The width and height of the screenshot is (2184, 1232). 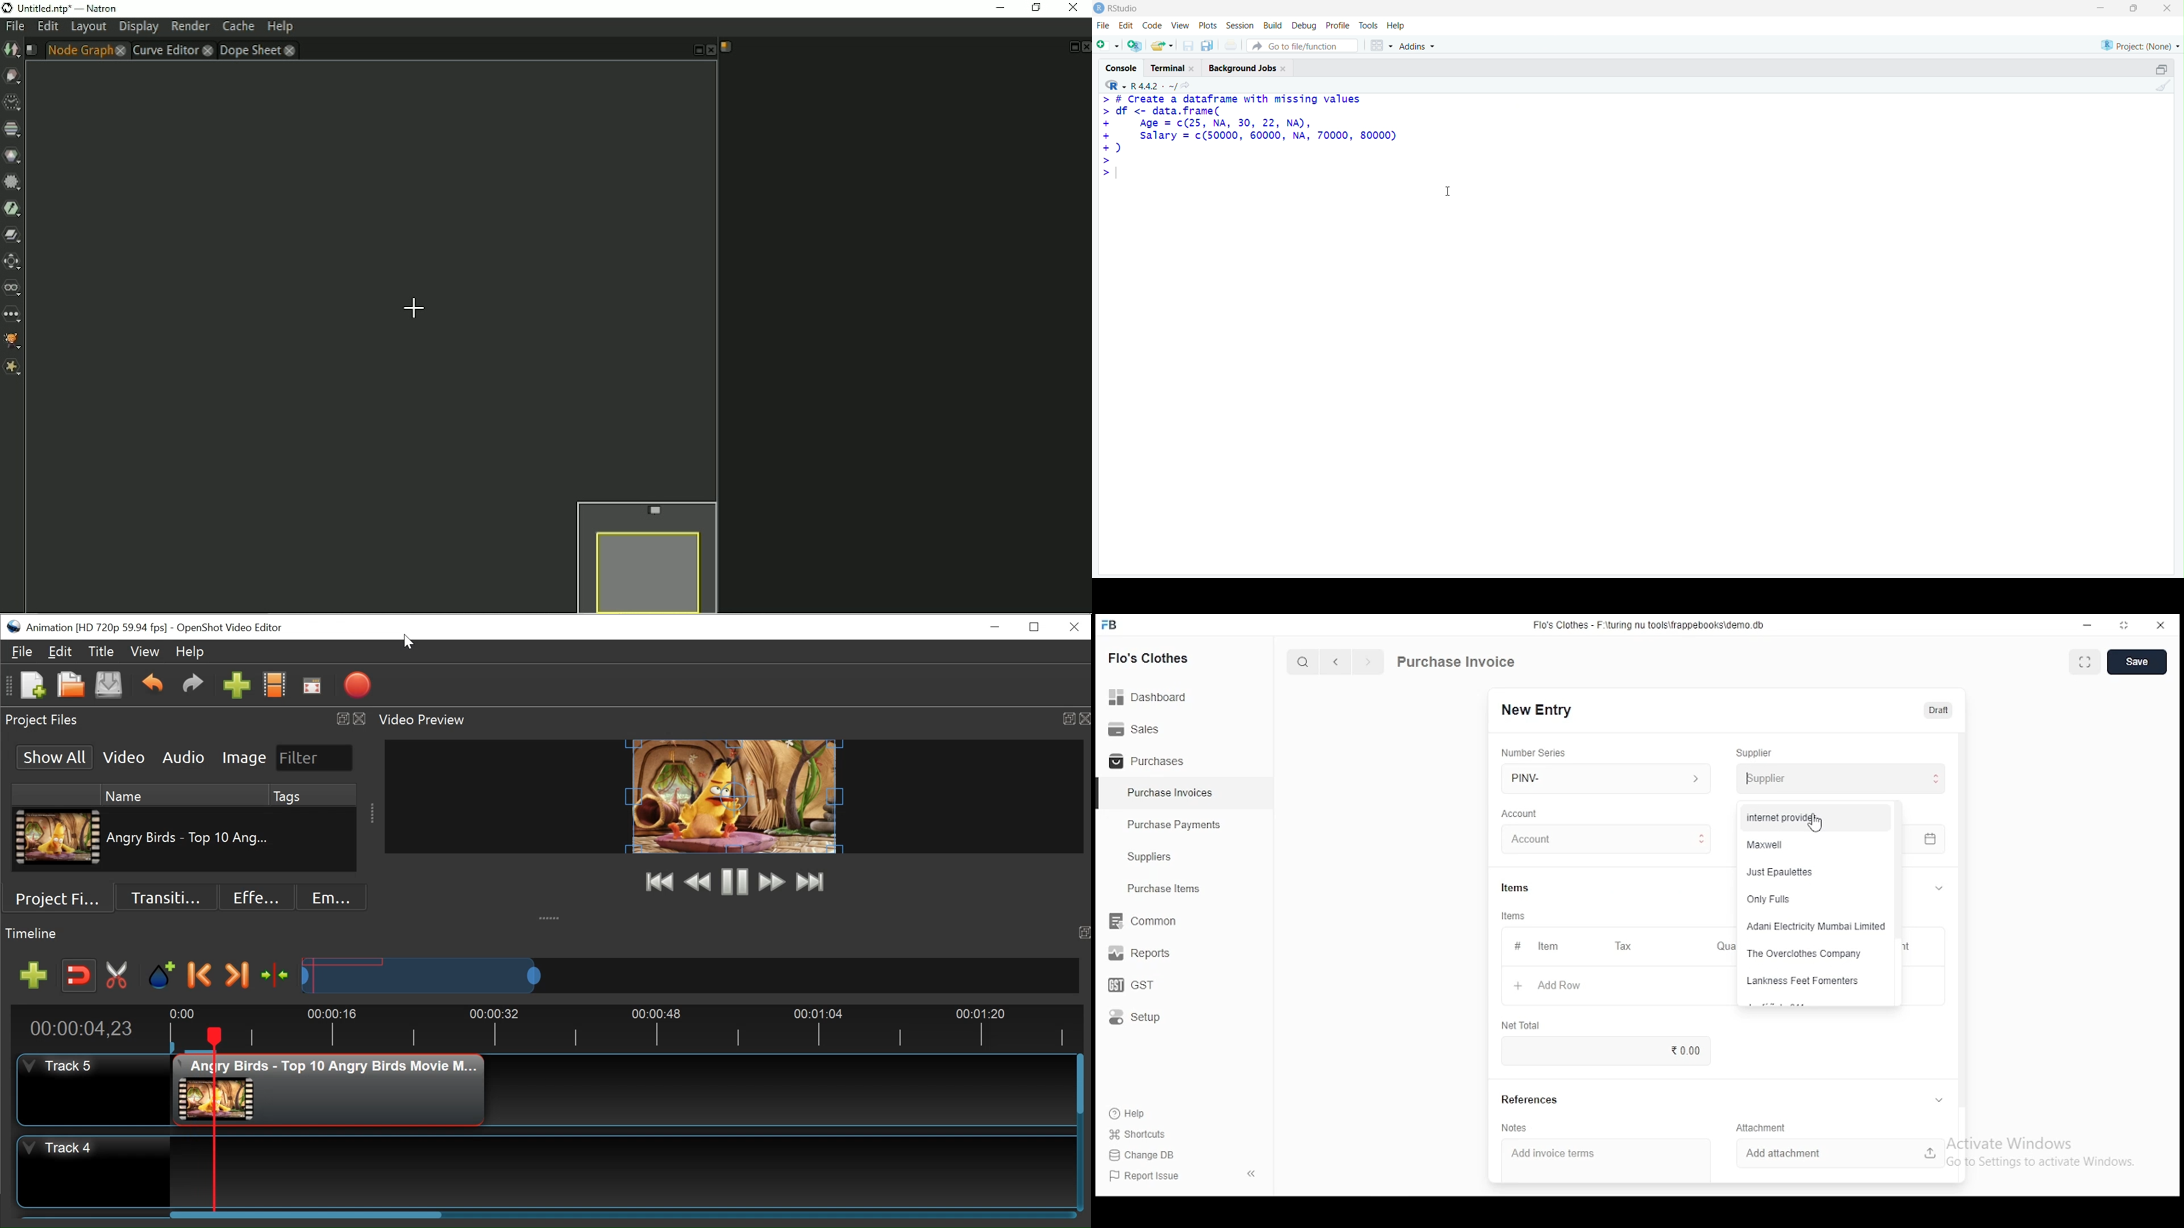 I want to click on Background Jobs, so click(x=1247, y=67).